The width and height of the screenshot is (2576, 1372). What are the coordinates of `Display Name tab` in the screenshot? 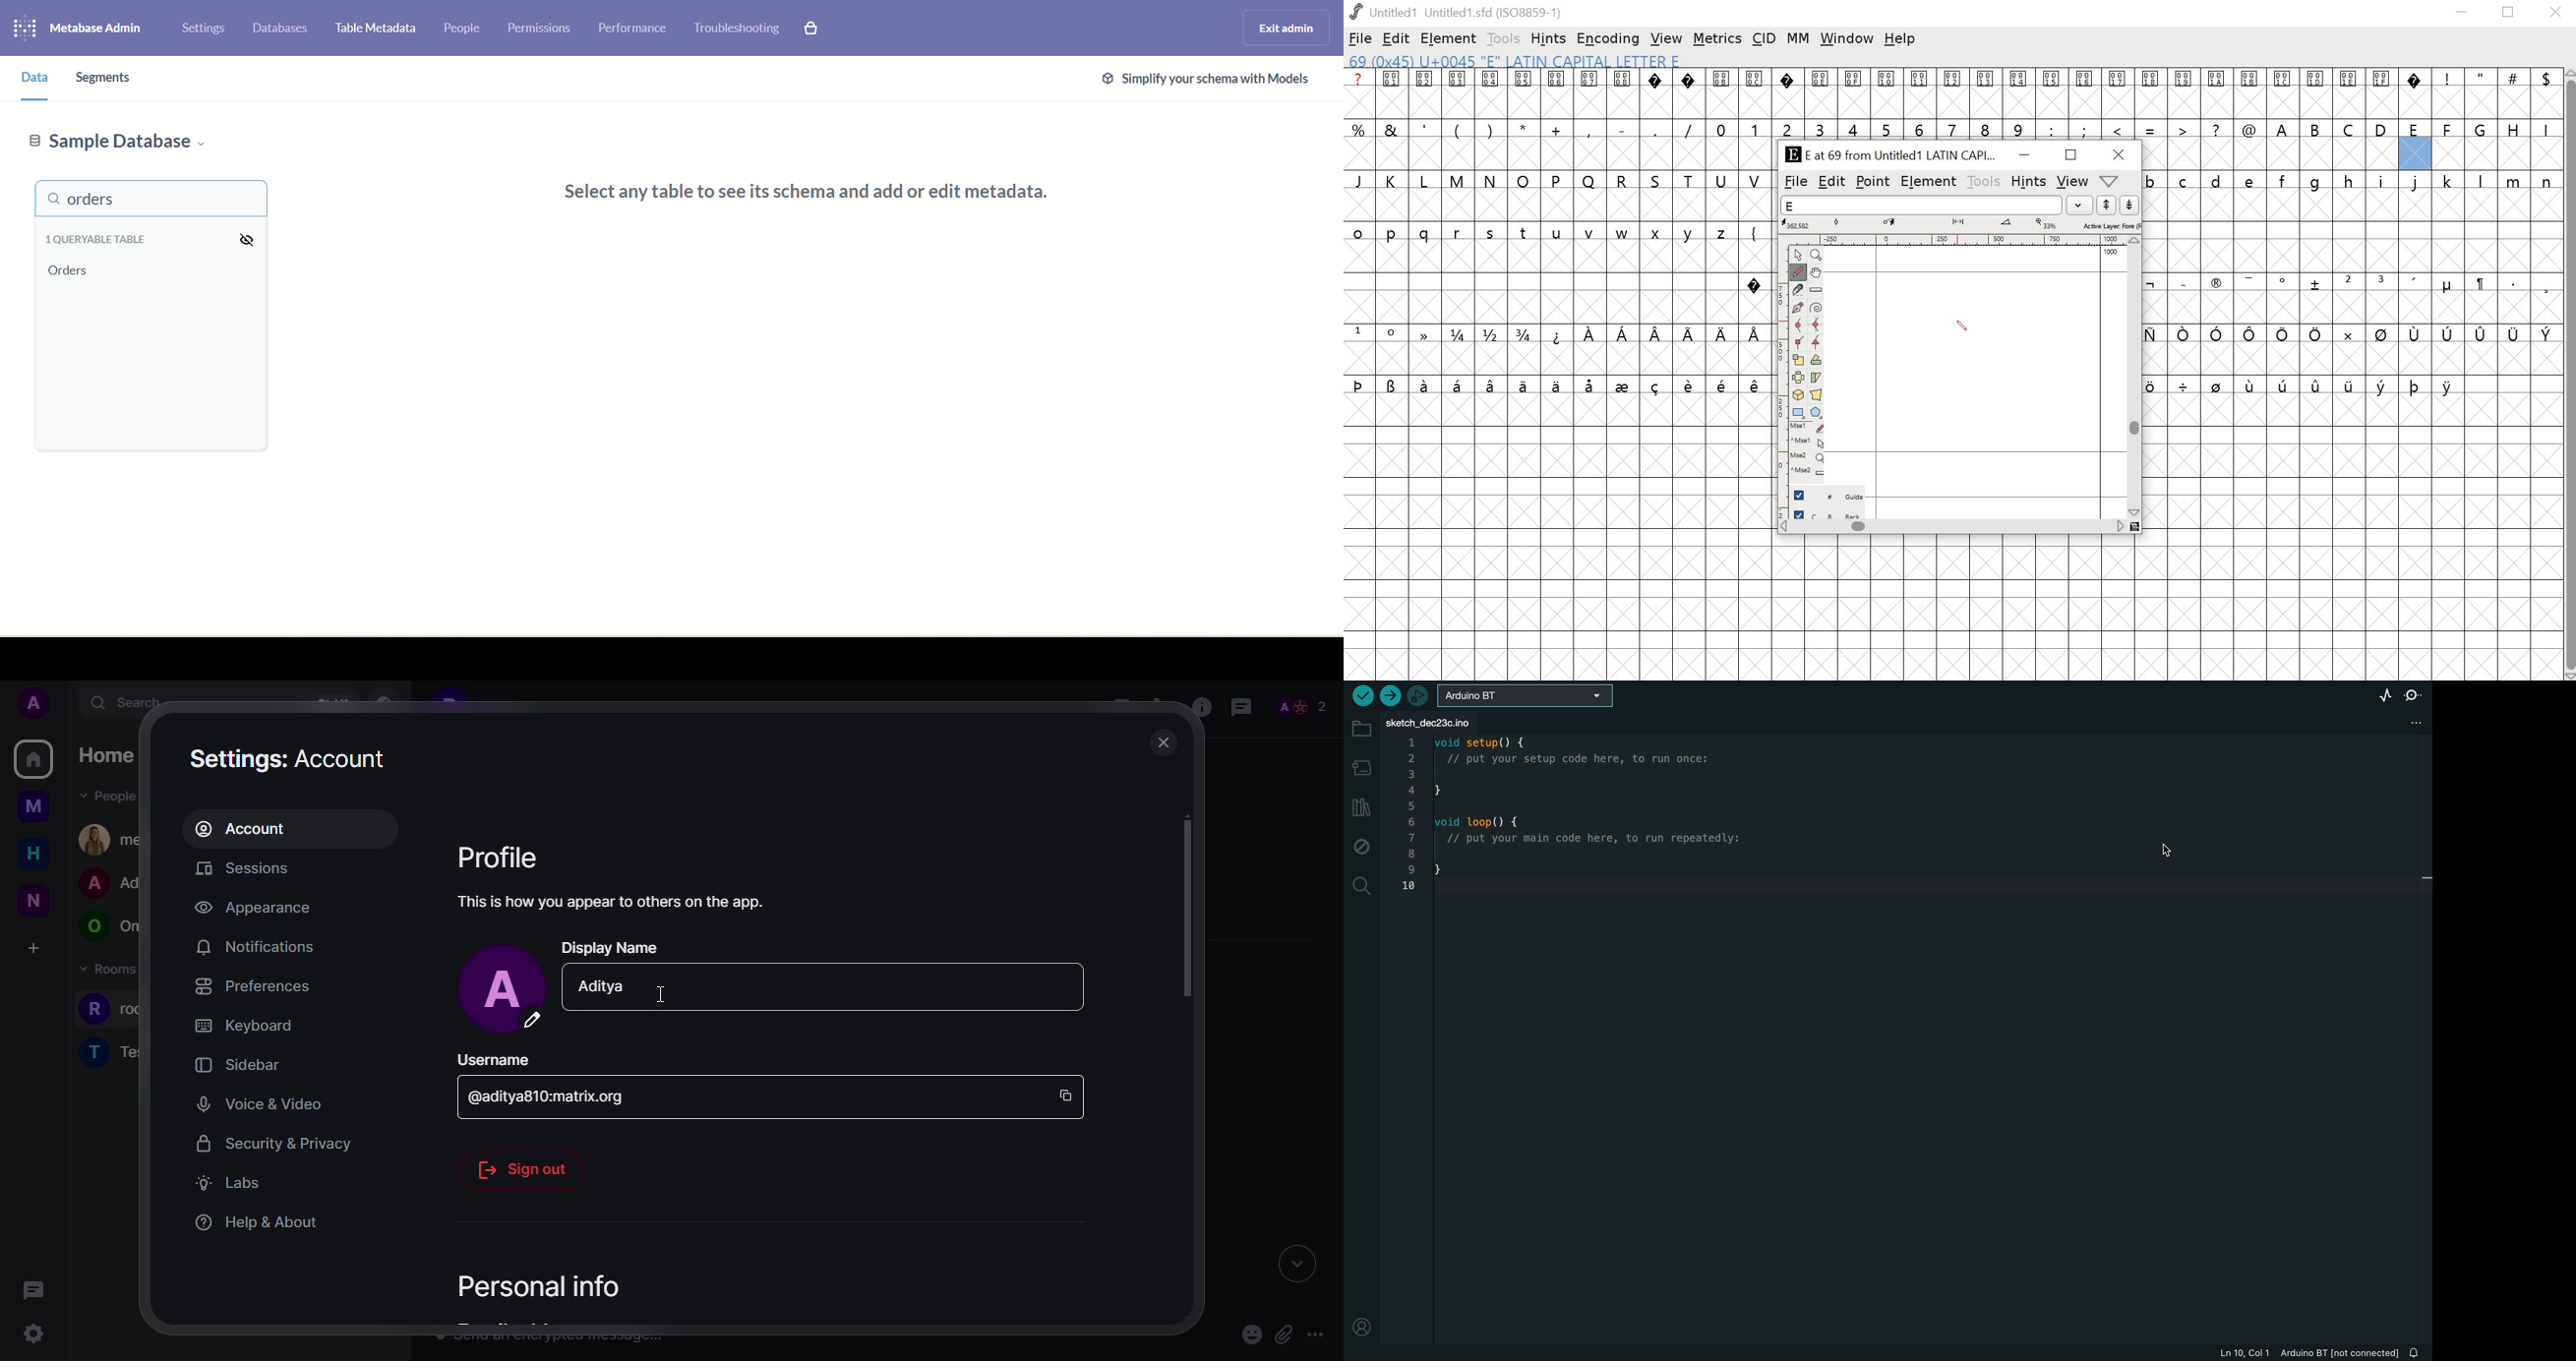 It's located at (773, 985).